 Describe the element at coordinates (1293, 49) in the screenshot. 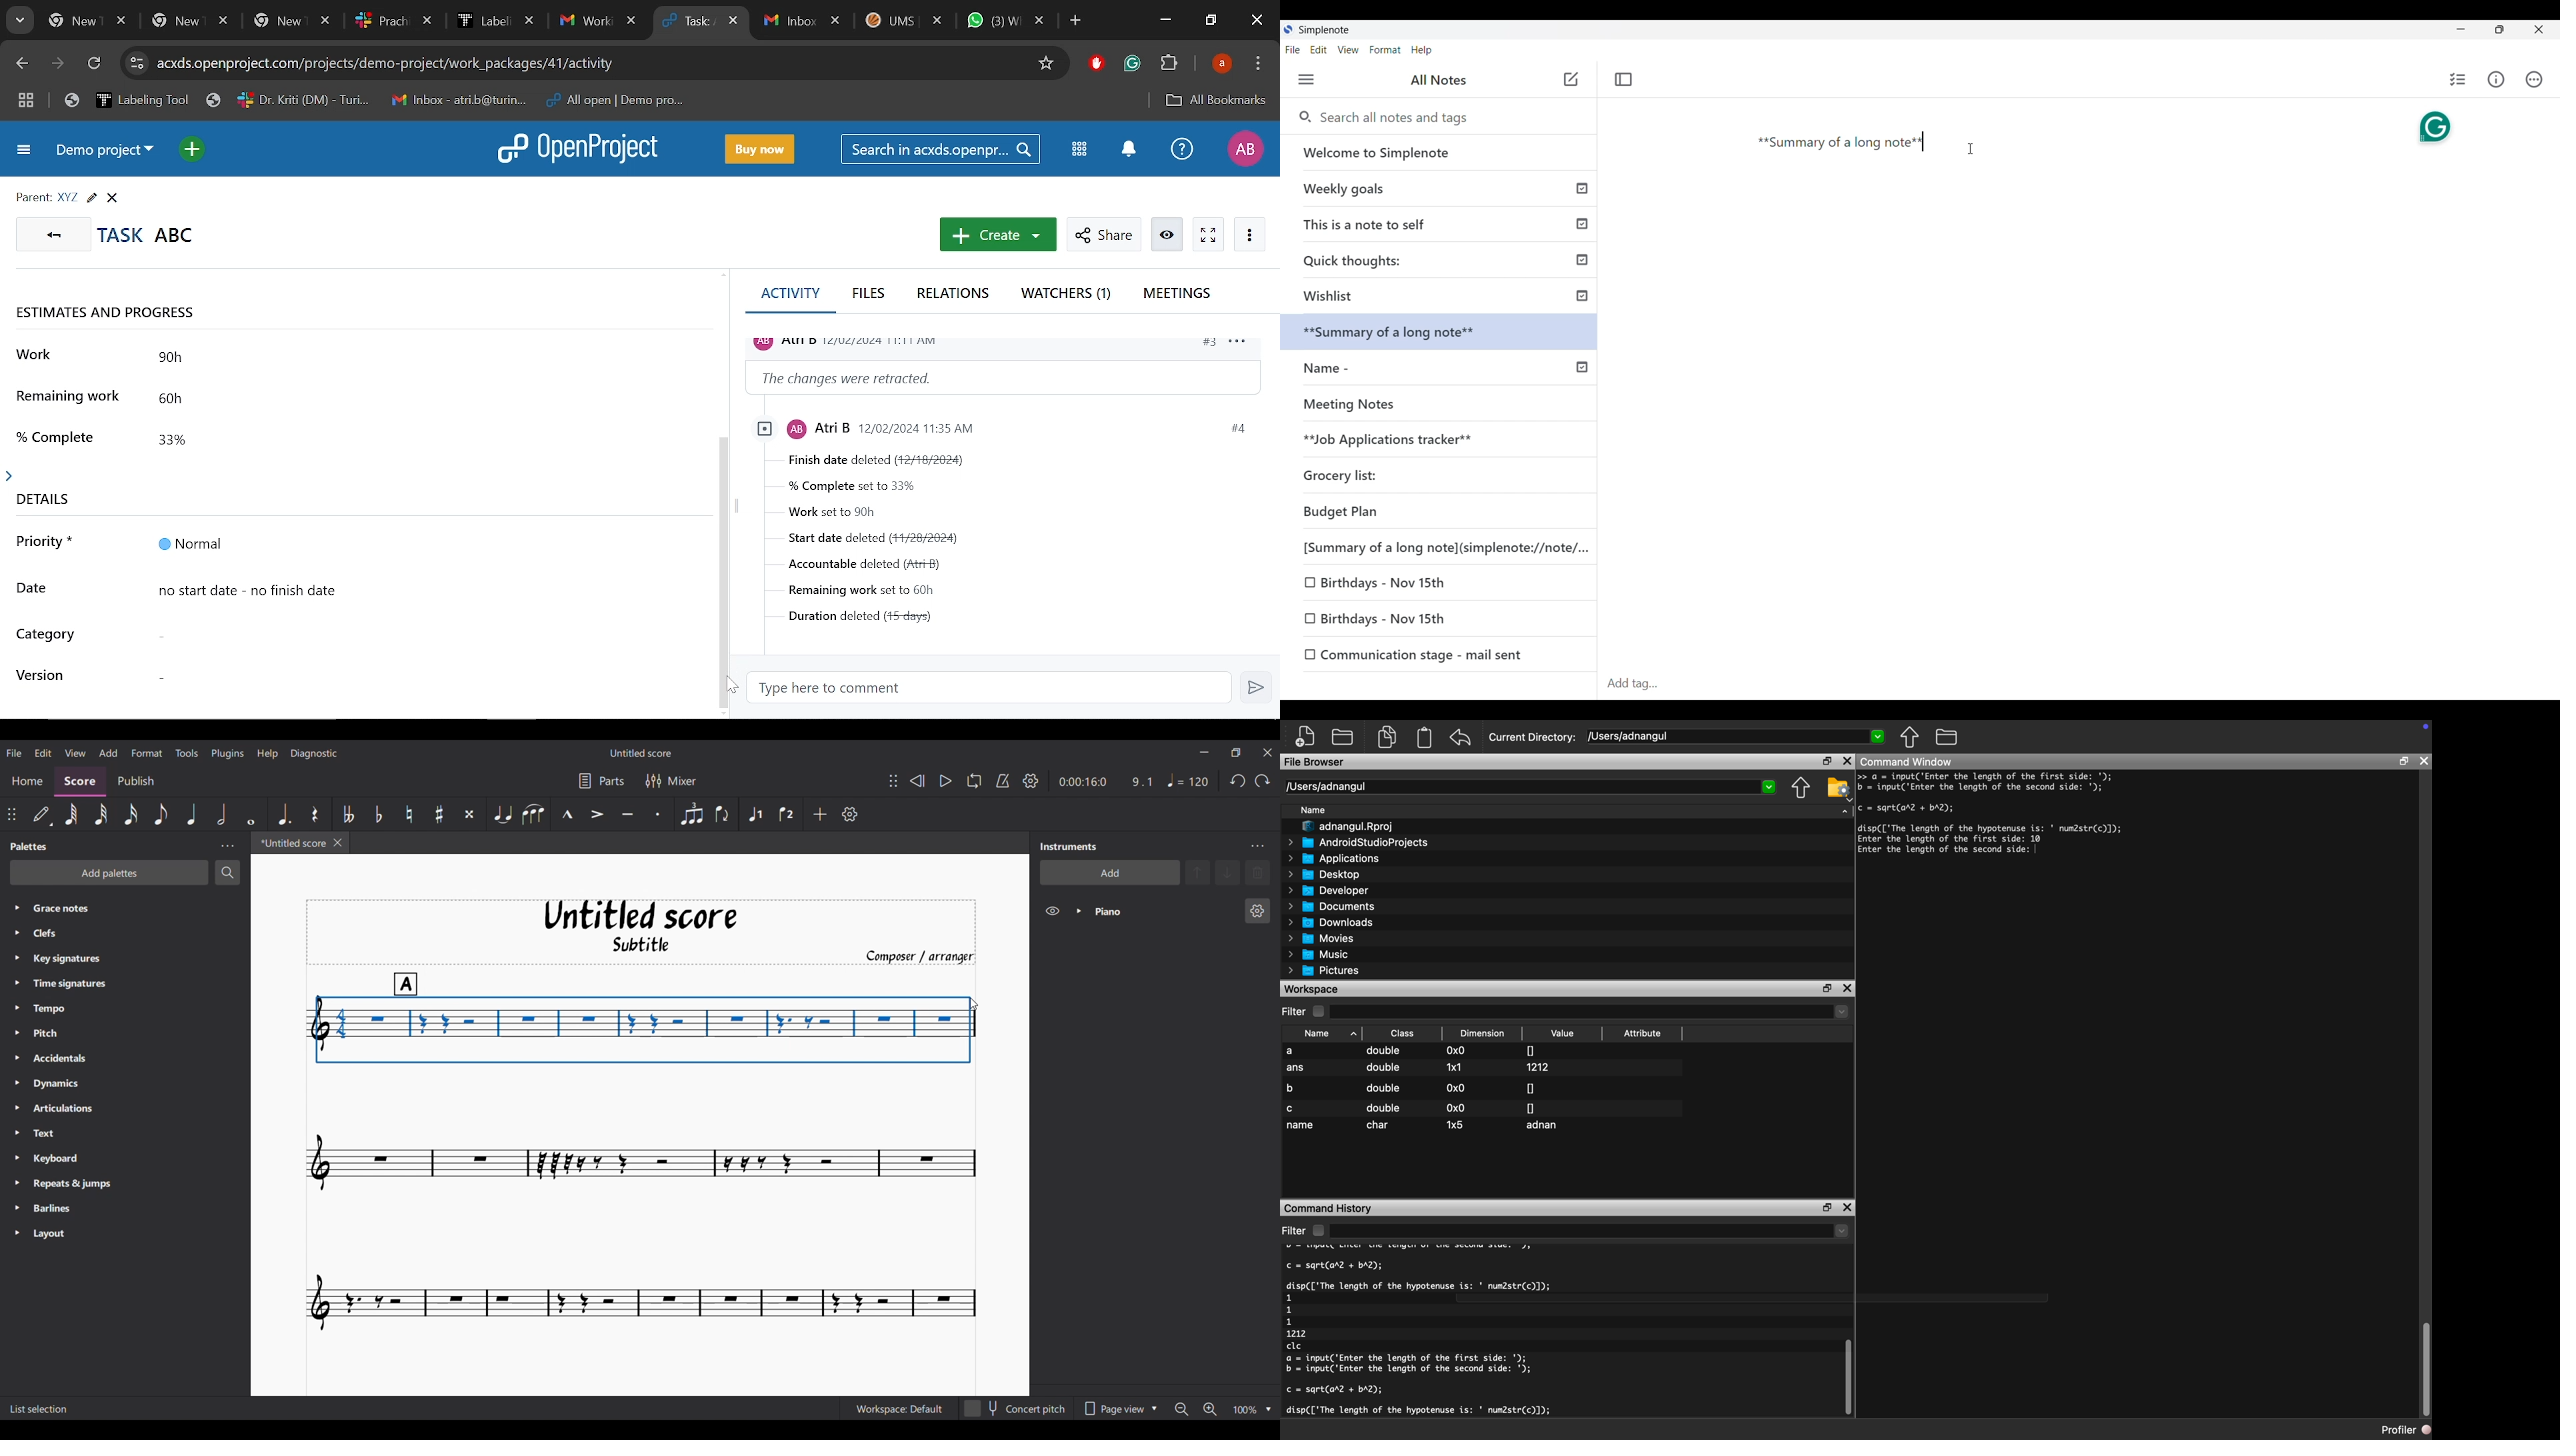

I see `File` at that location.